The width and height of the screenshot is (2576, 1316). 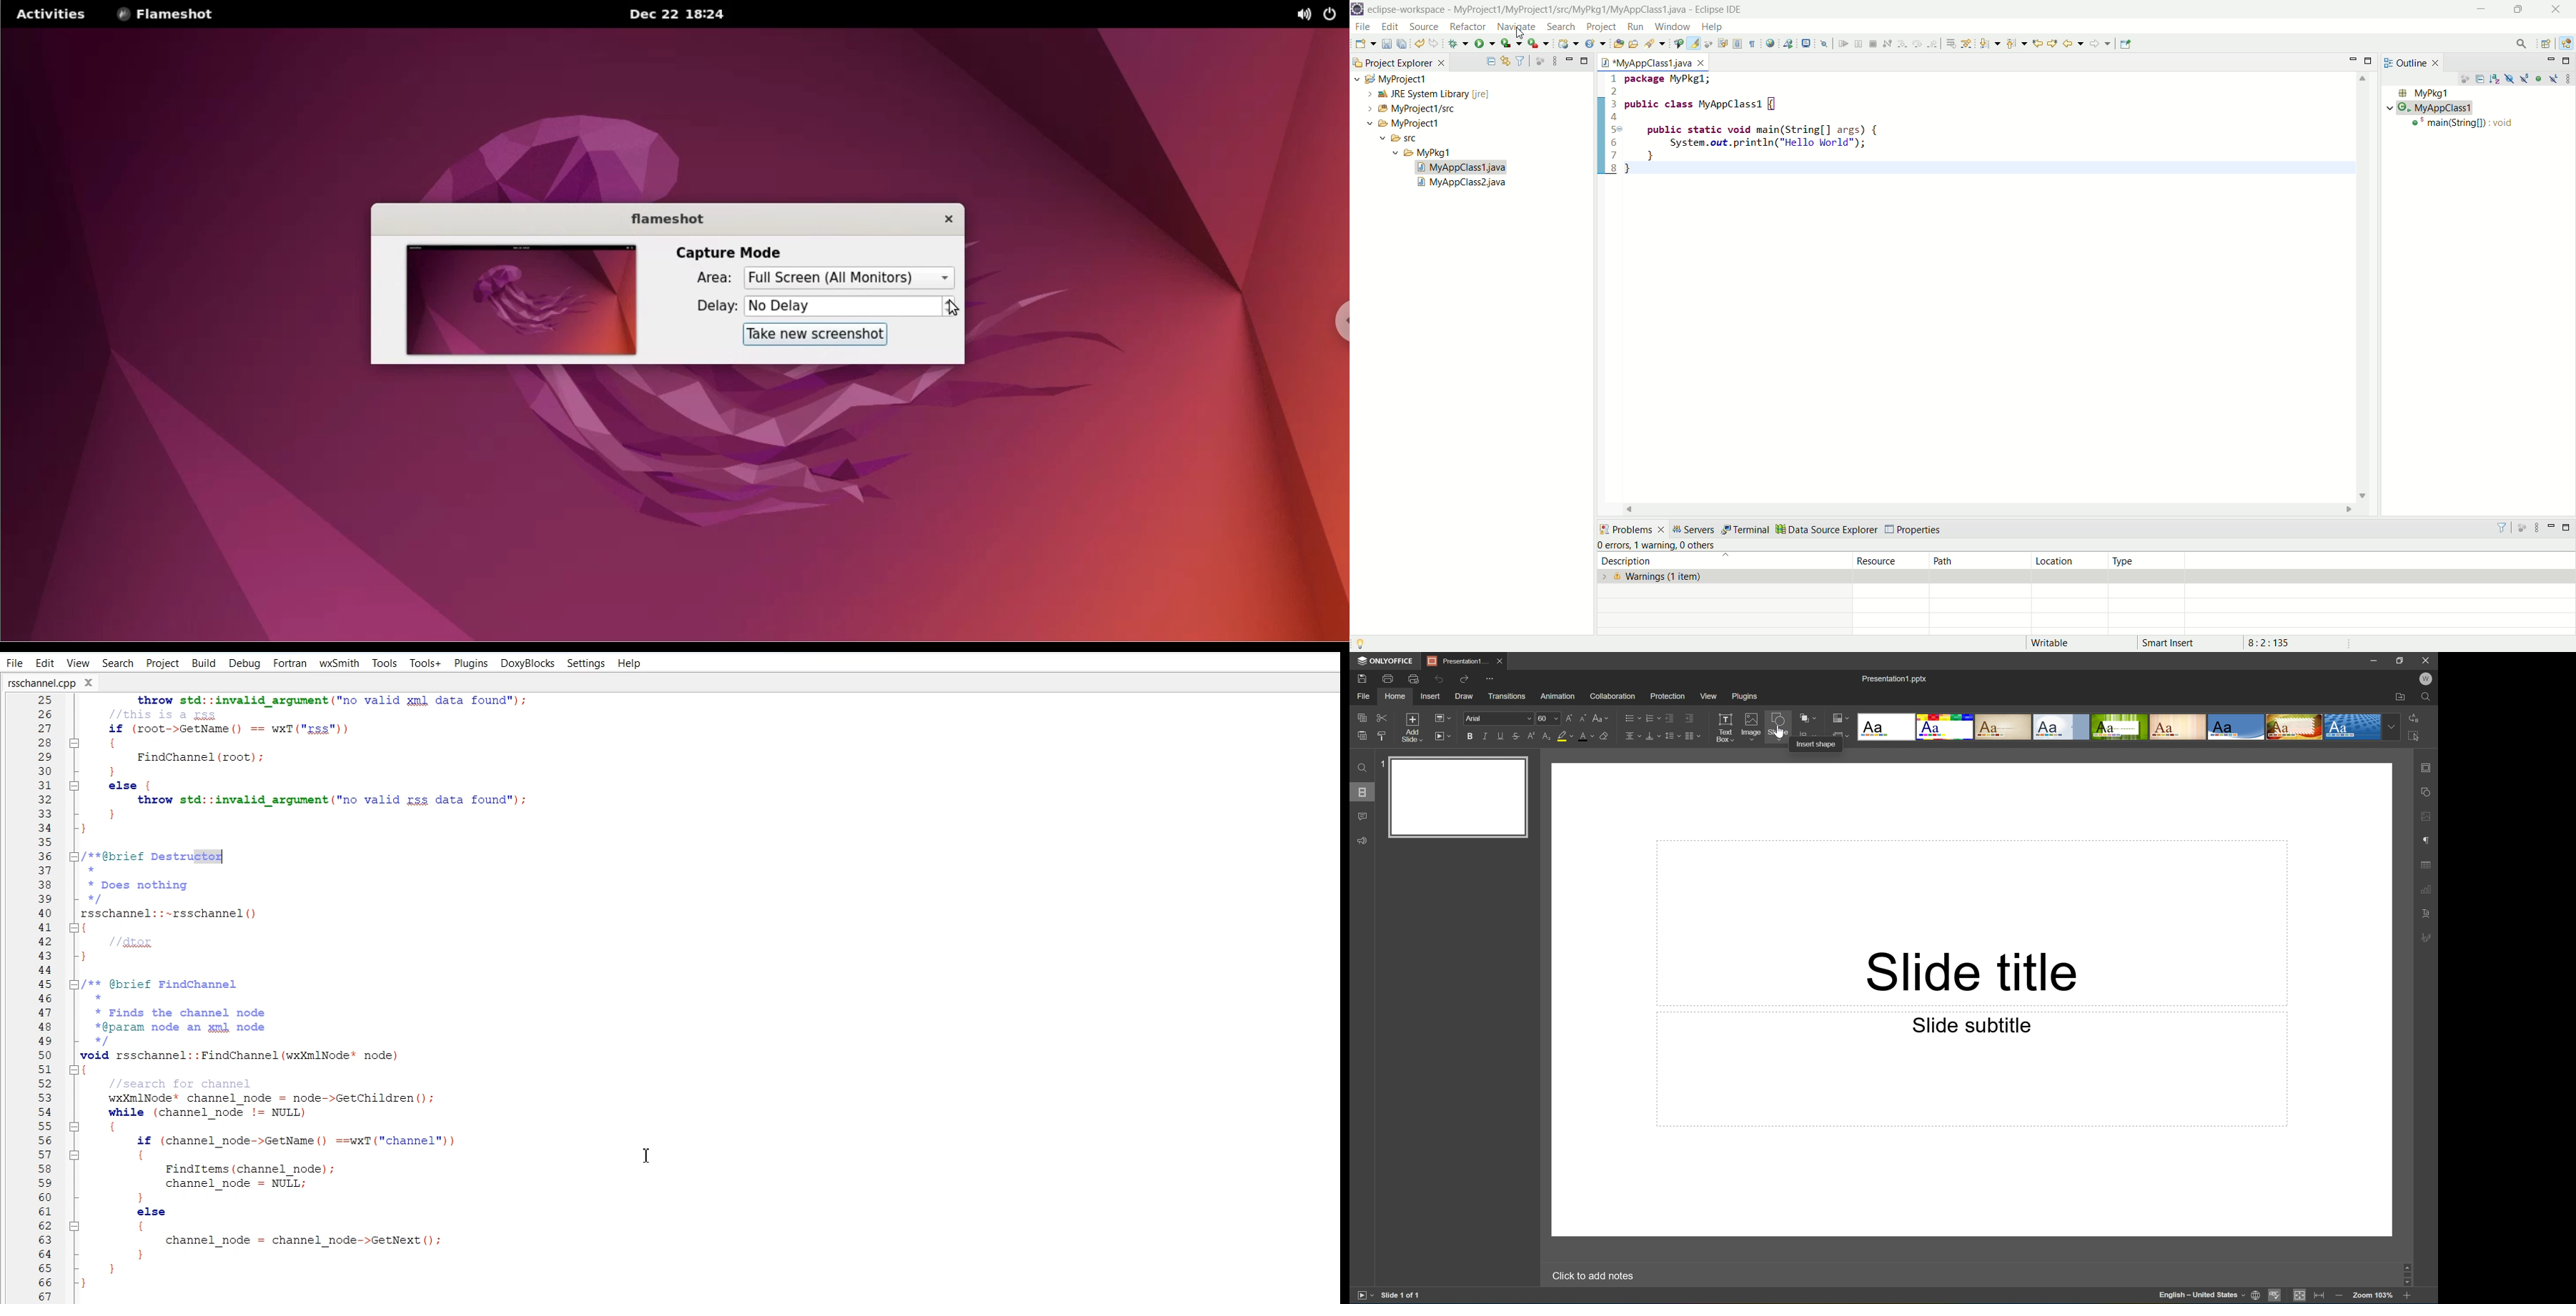 I want to click on Clear style, so click(x=1609, y=736).